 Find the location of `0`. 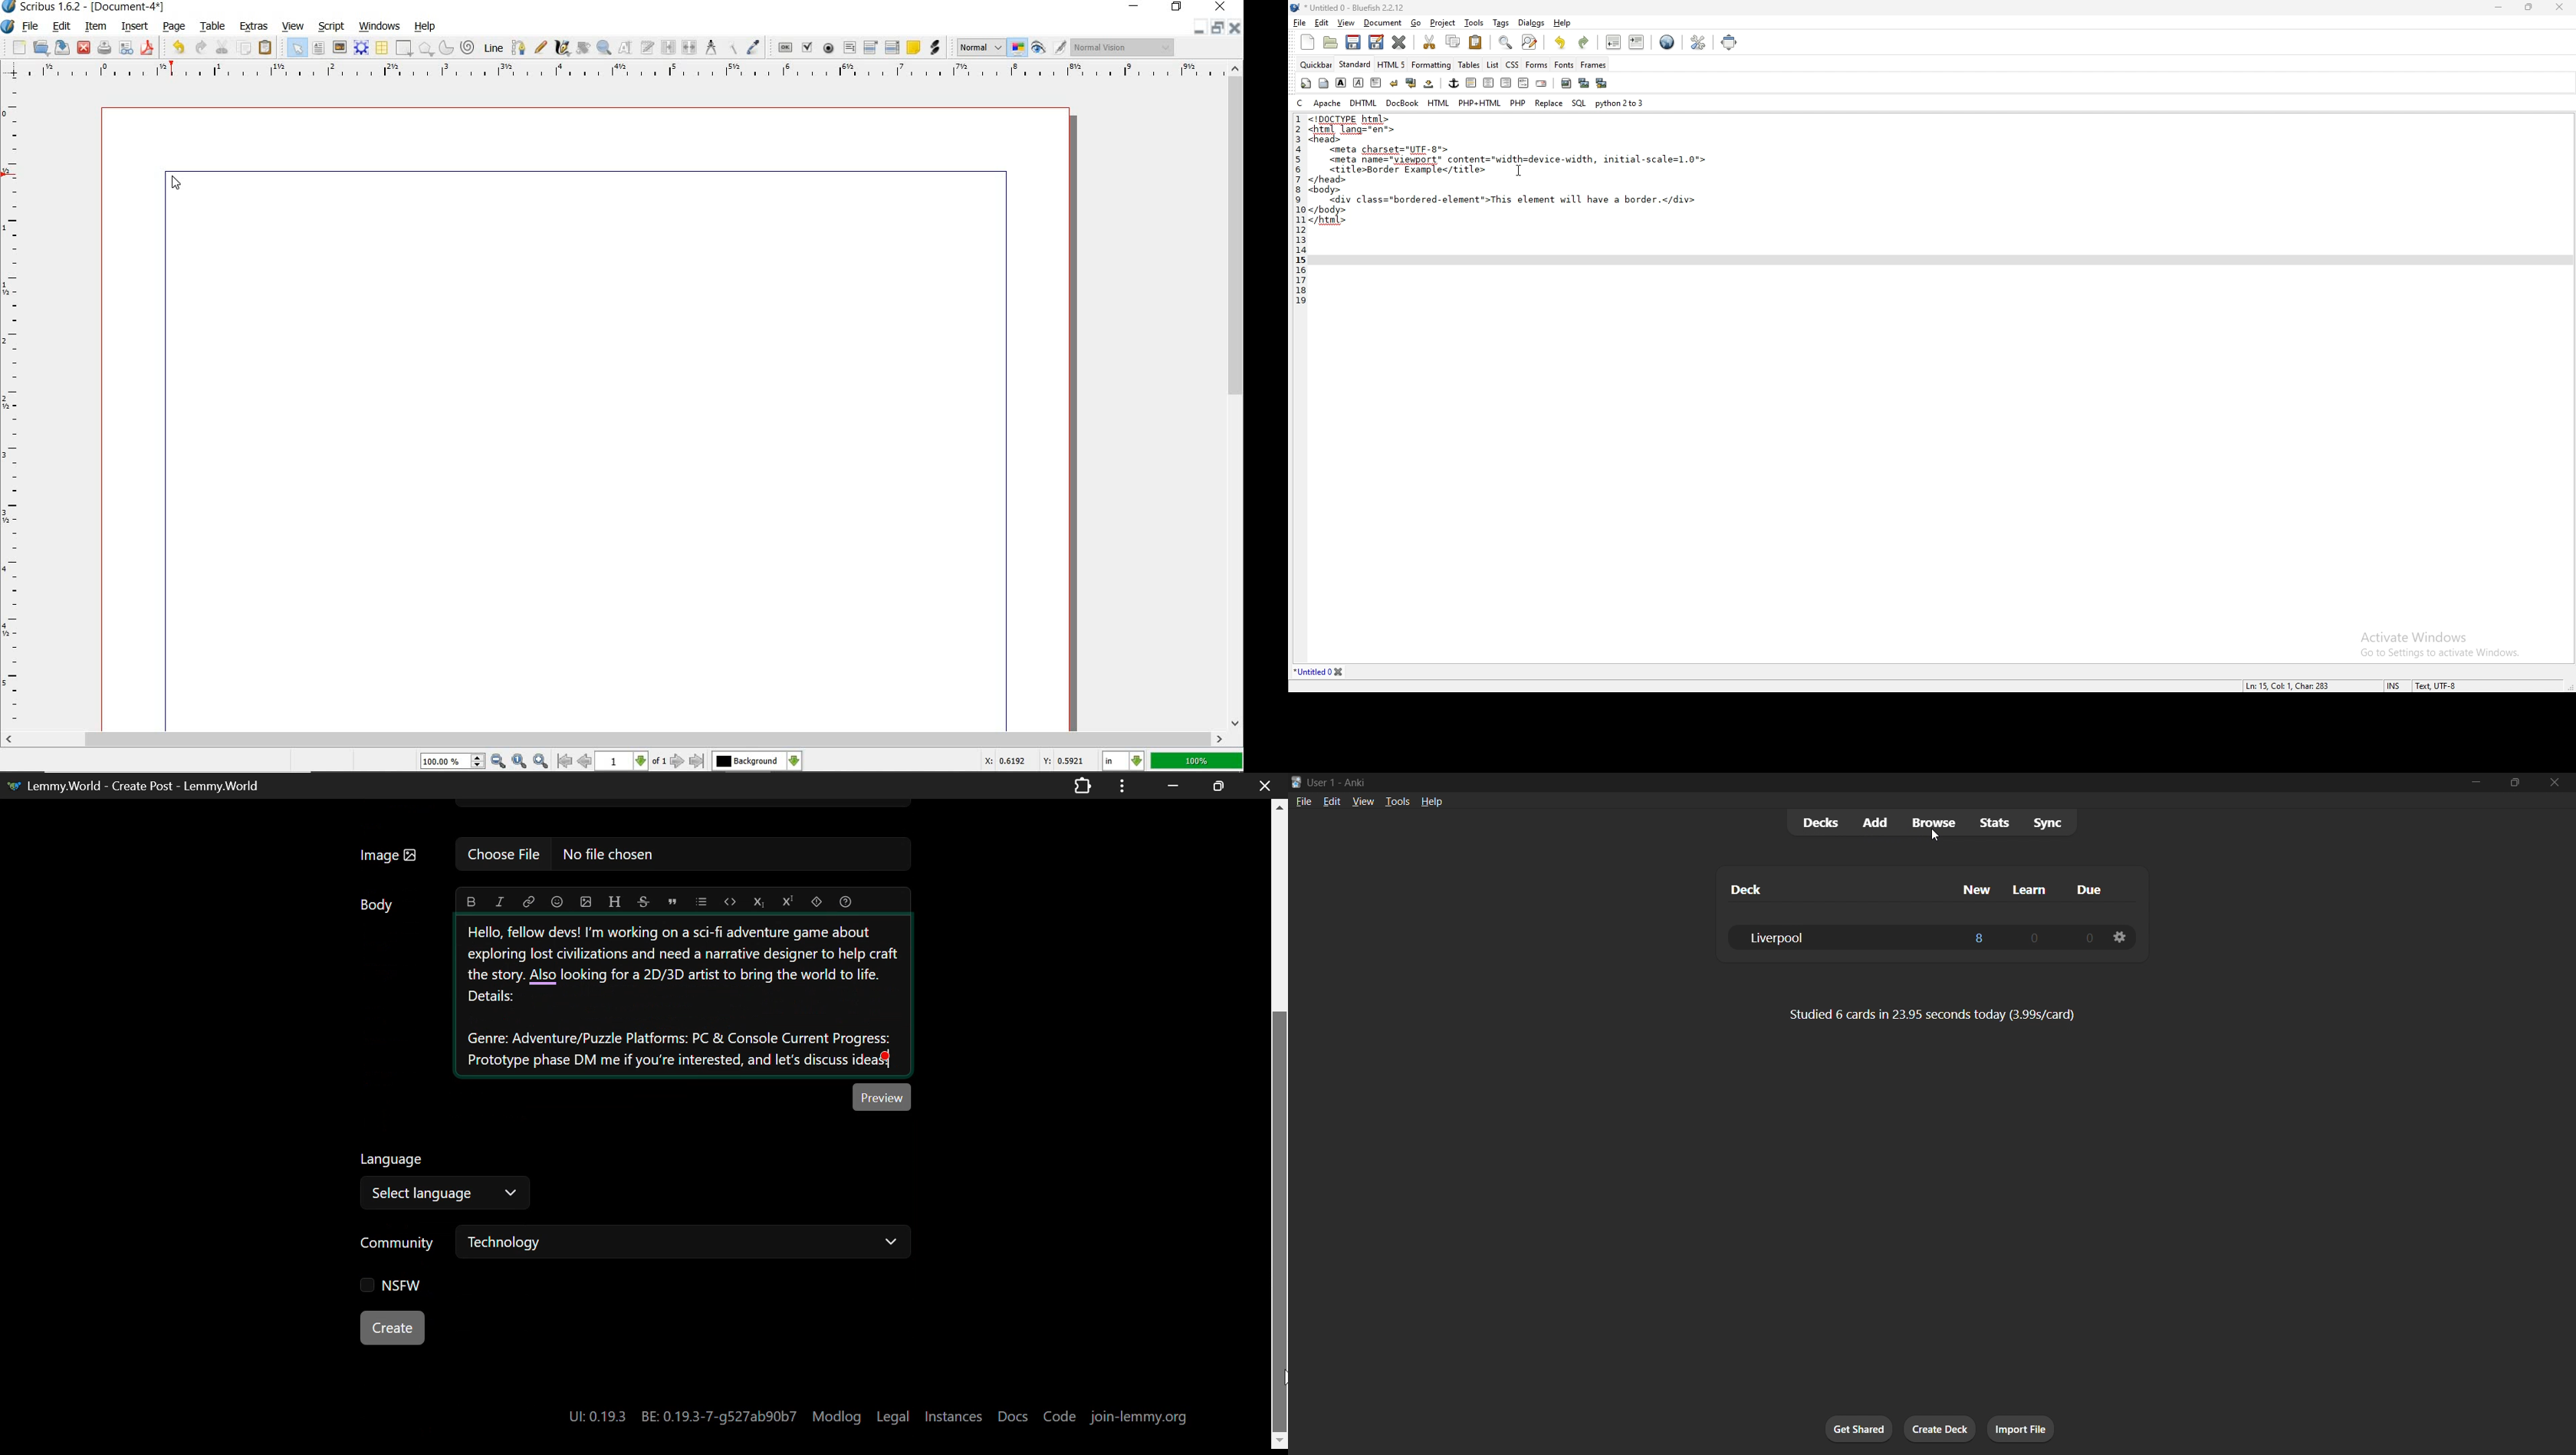

0 is located at coordinates (2089, 941).